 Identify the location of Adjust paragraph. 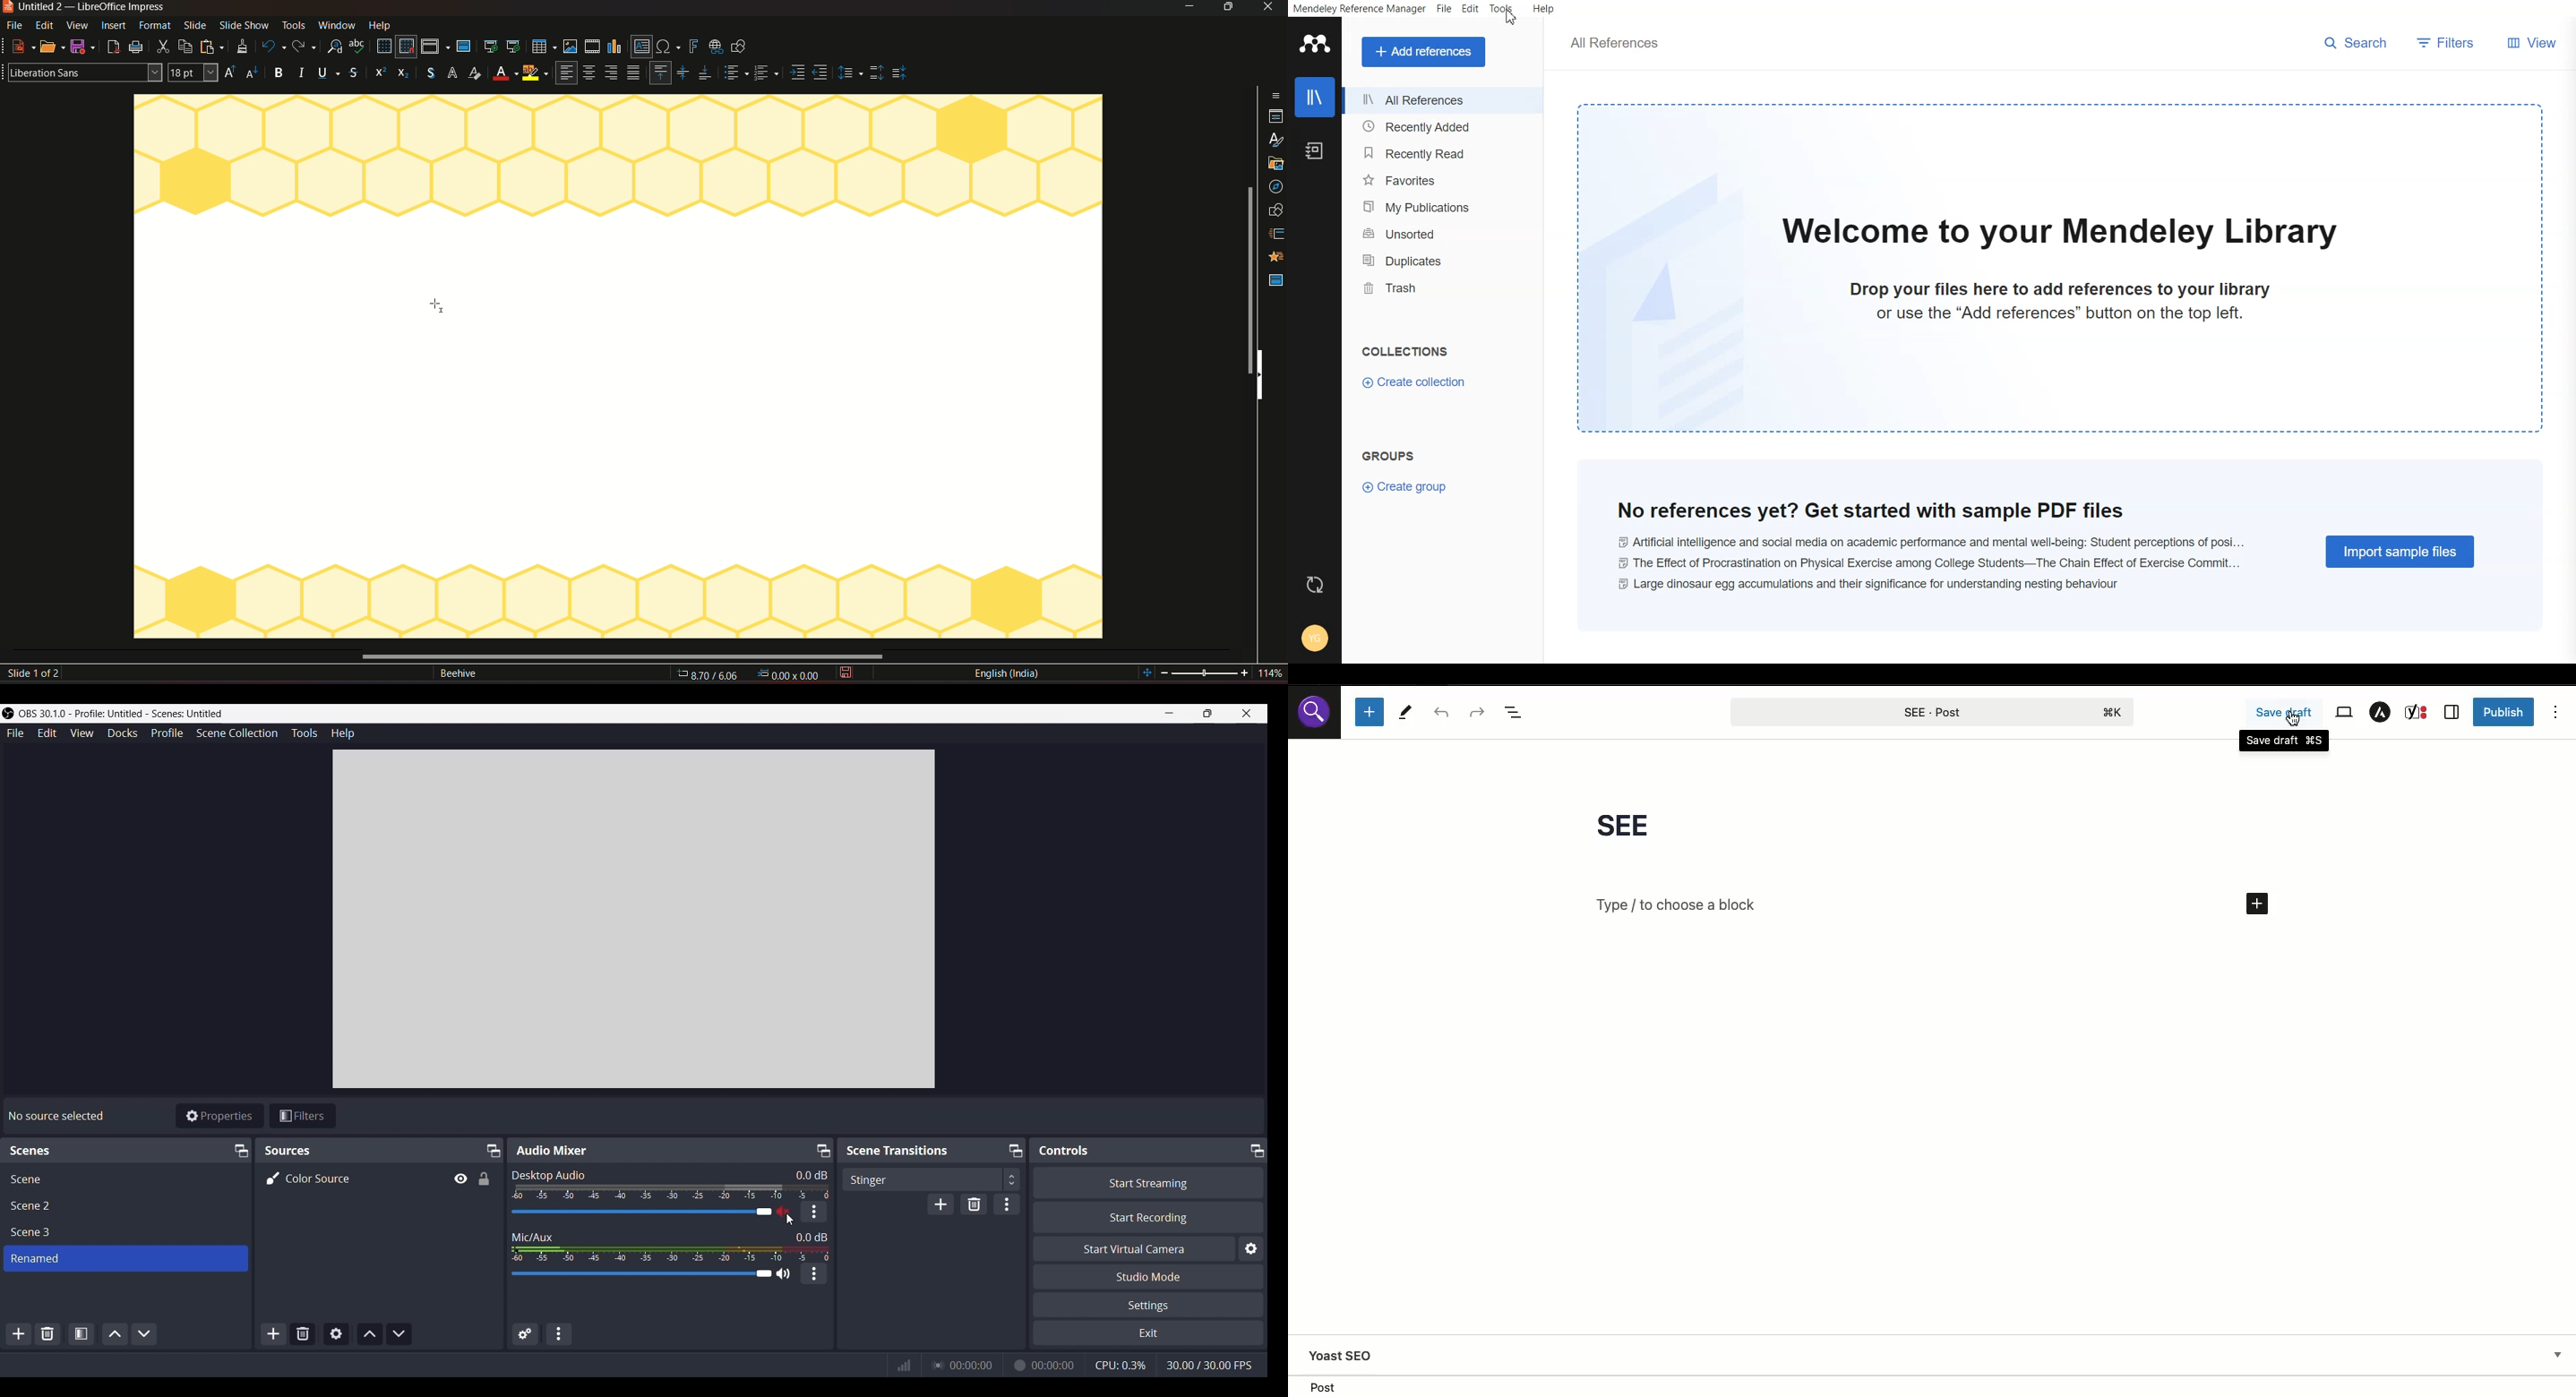
(849, 74).